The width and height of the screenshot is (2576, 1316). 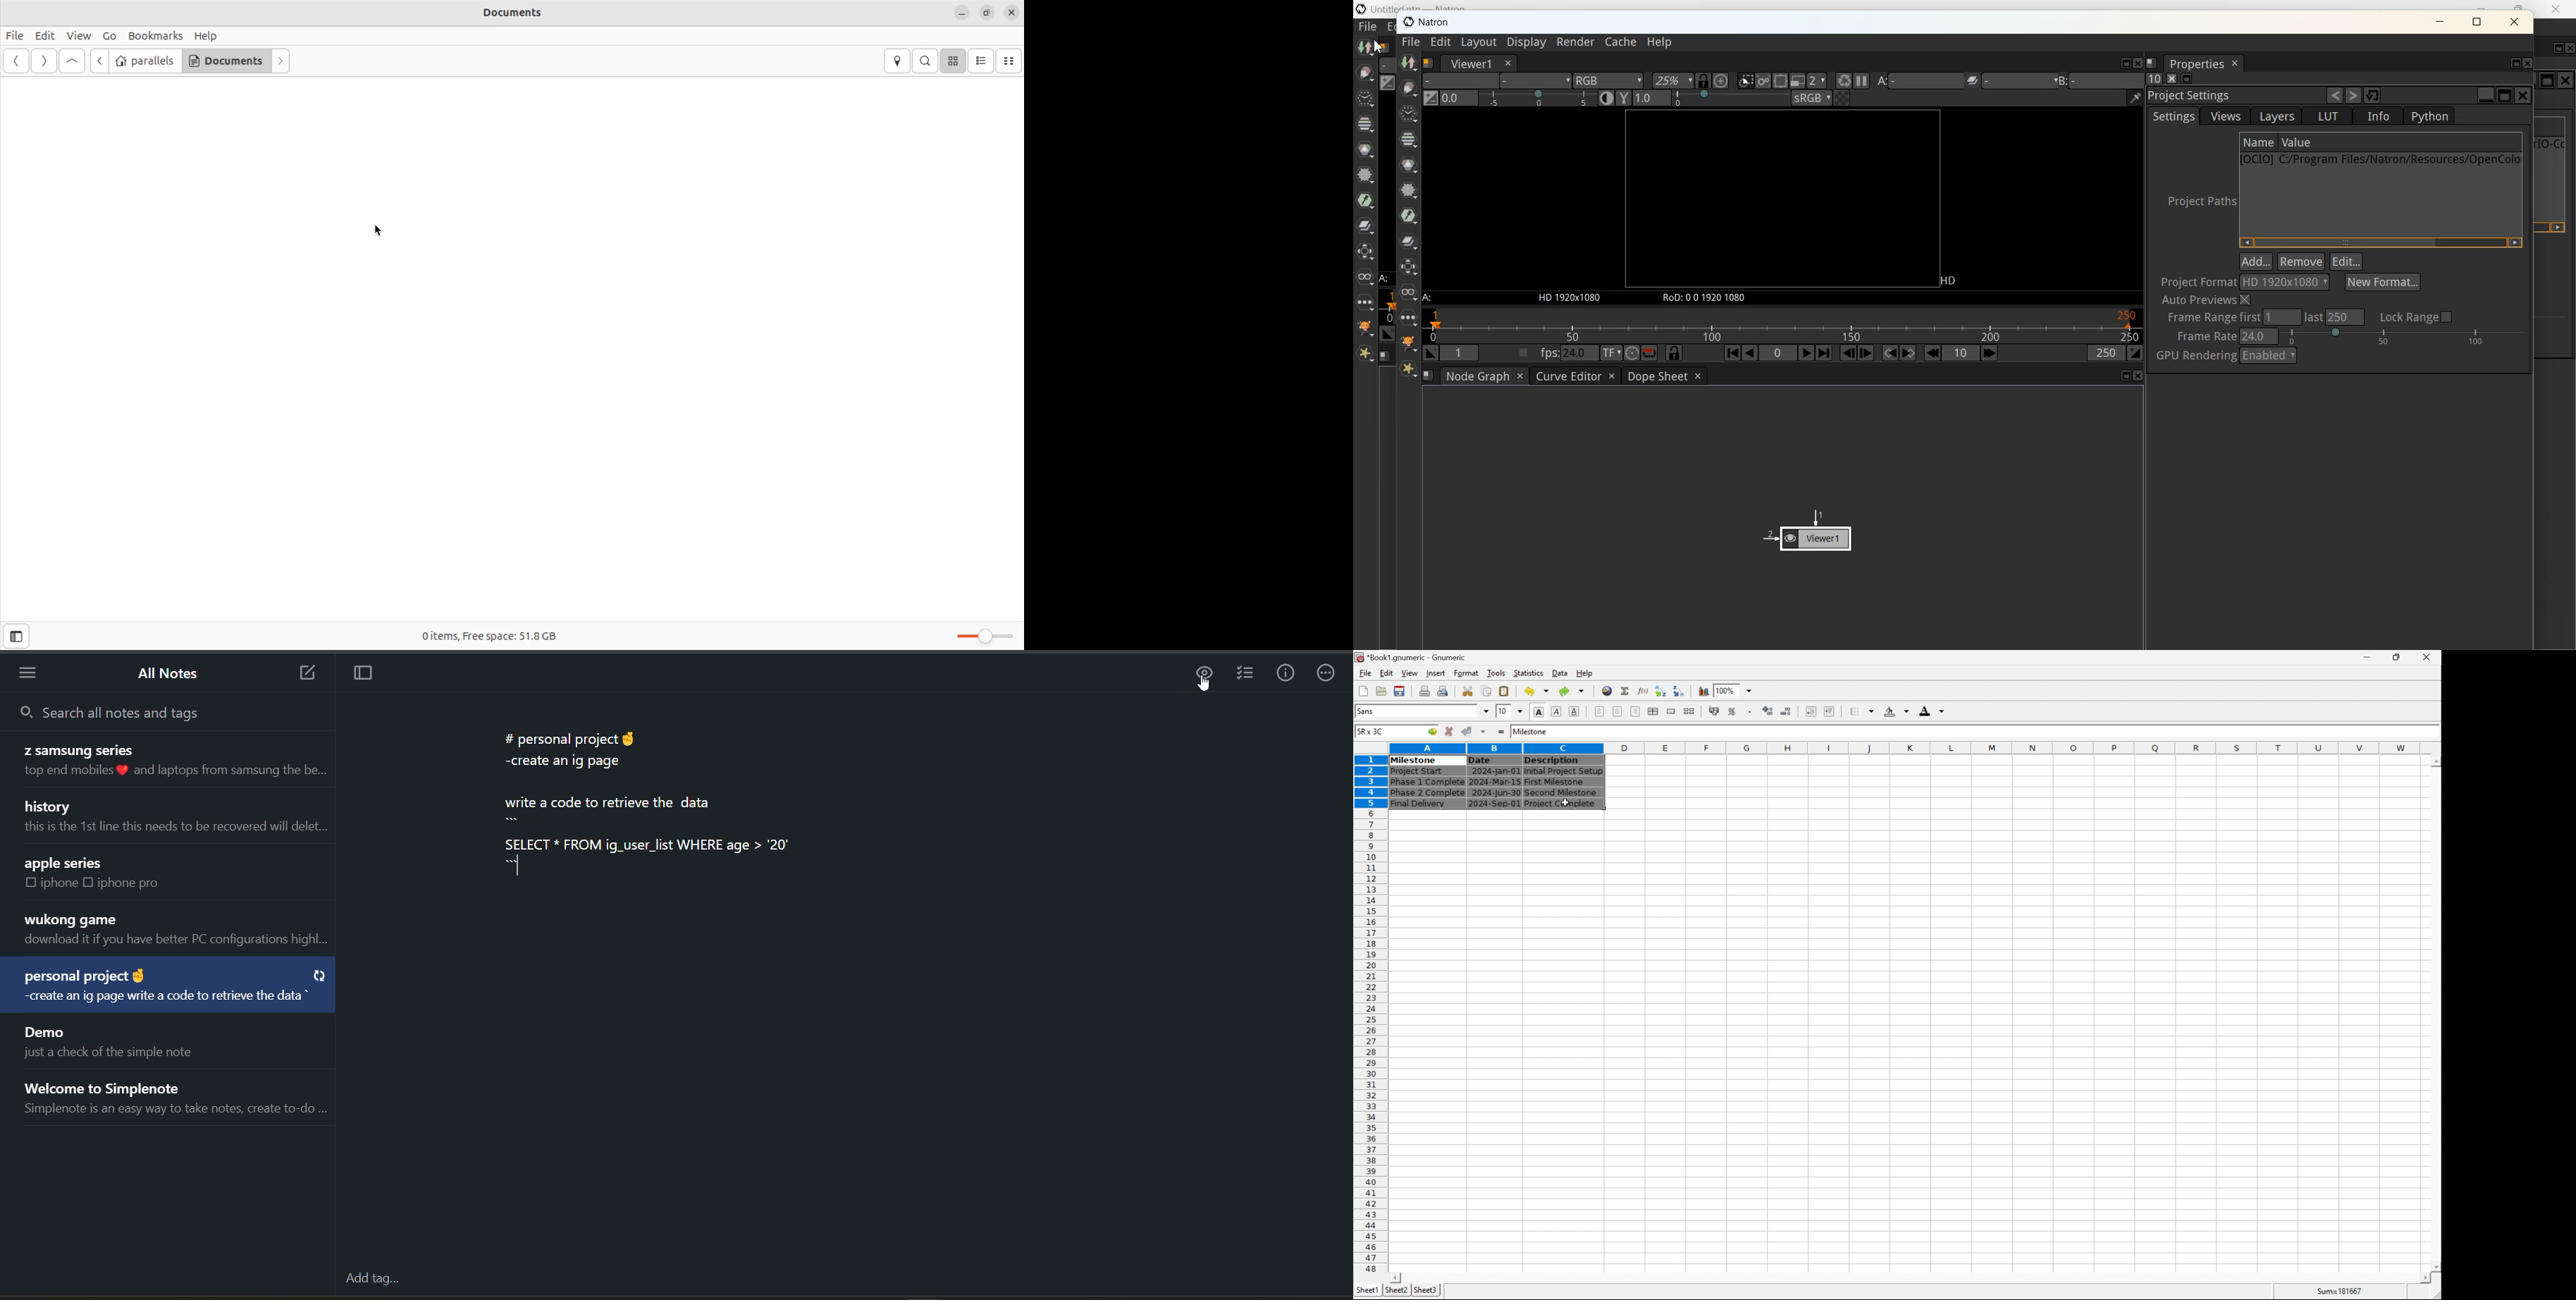 I want to click on add tag, so click(x=370, y=1280).